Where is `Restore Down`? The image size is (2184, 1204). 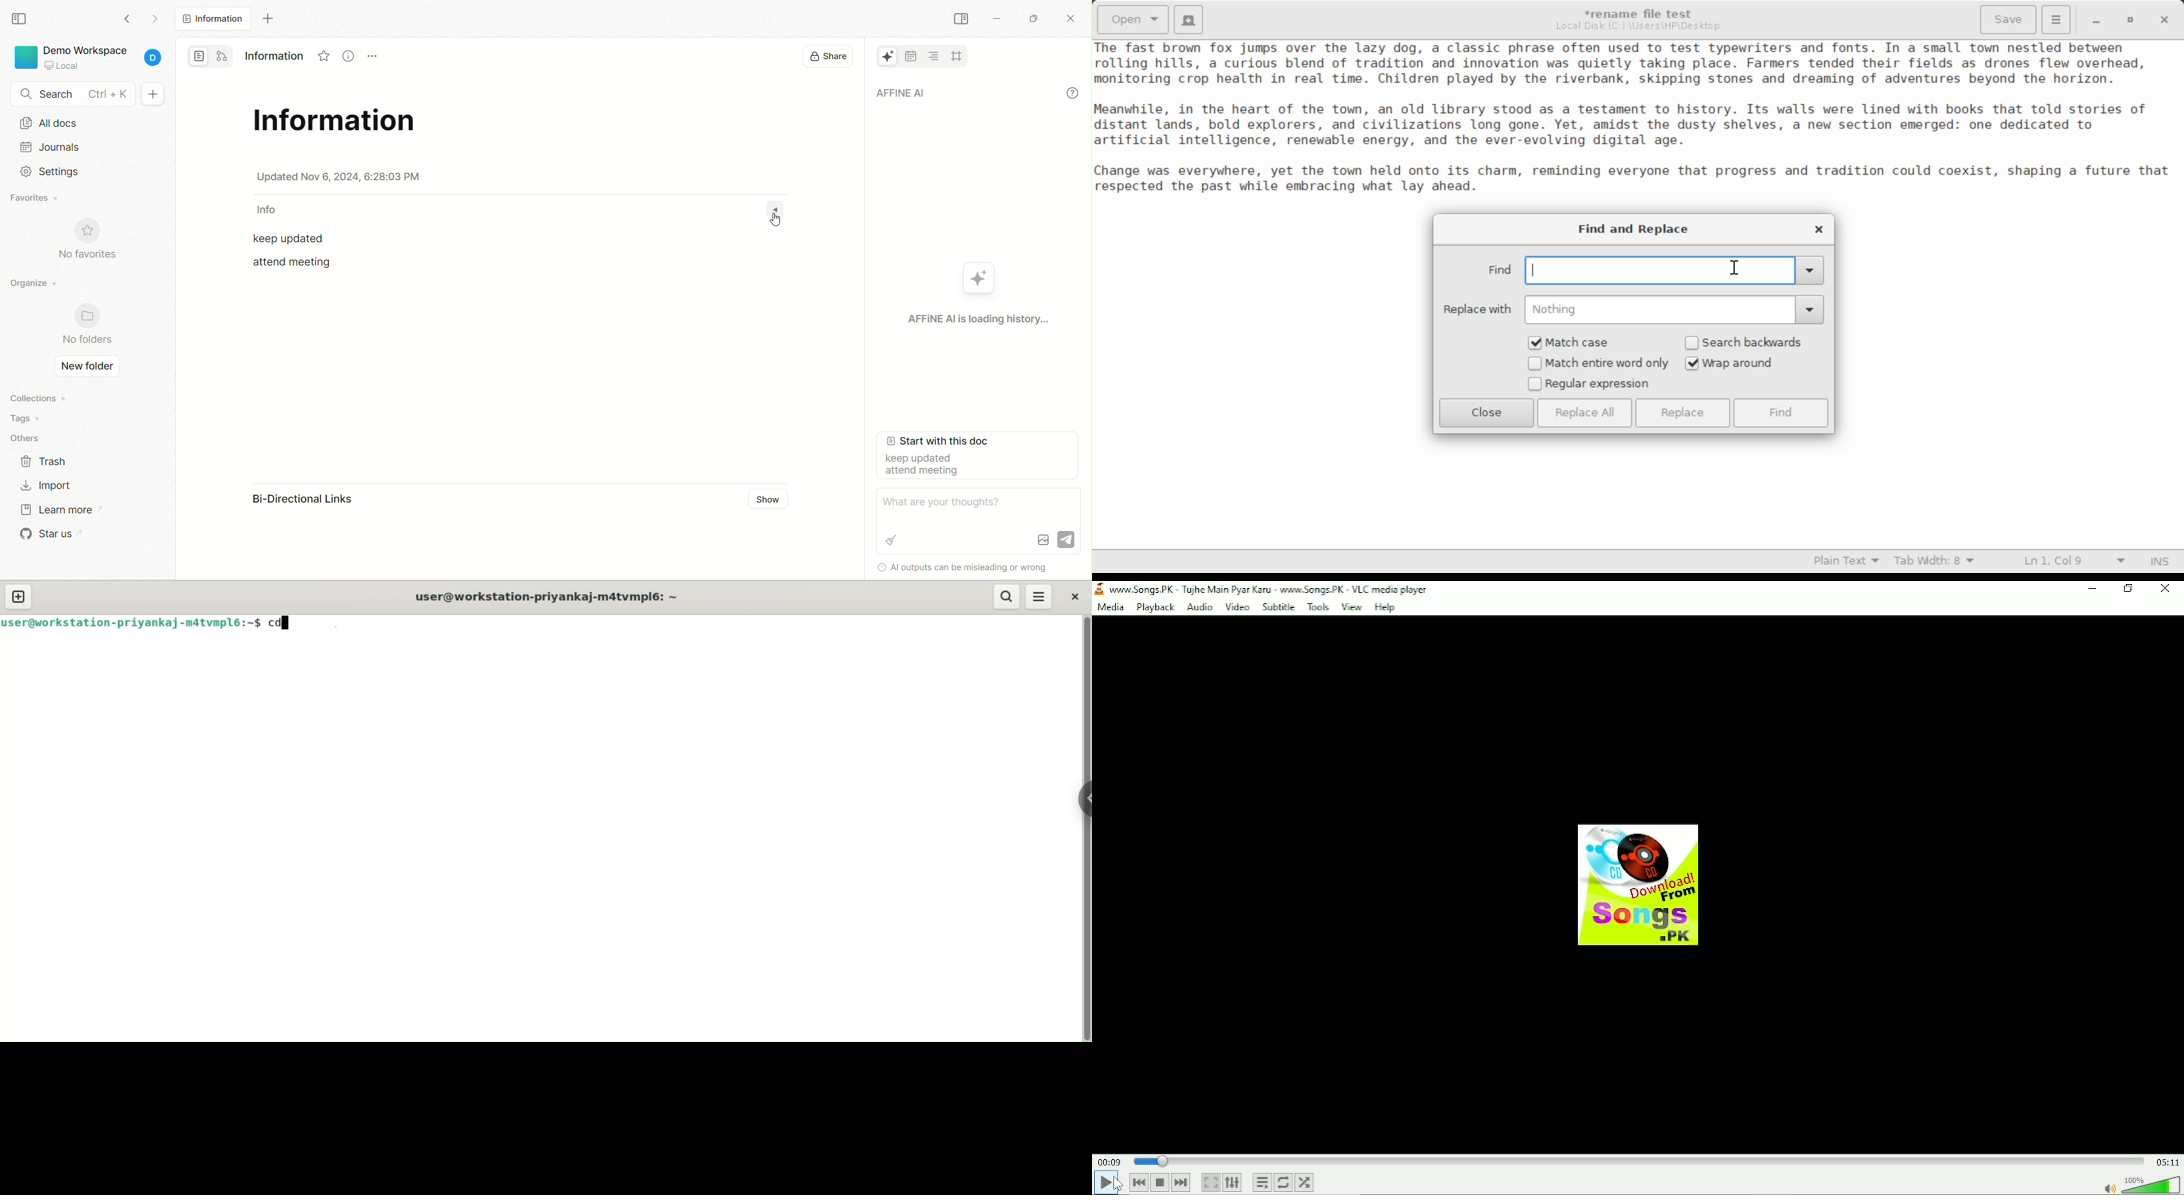 Restore Down is located at coordinates (2098, 19).